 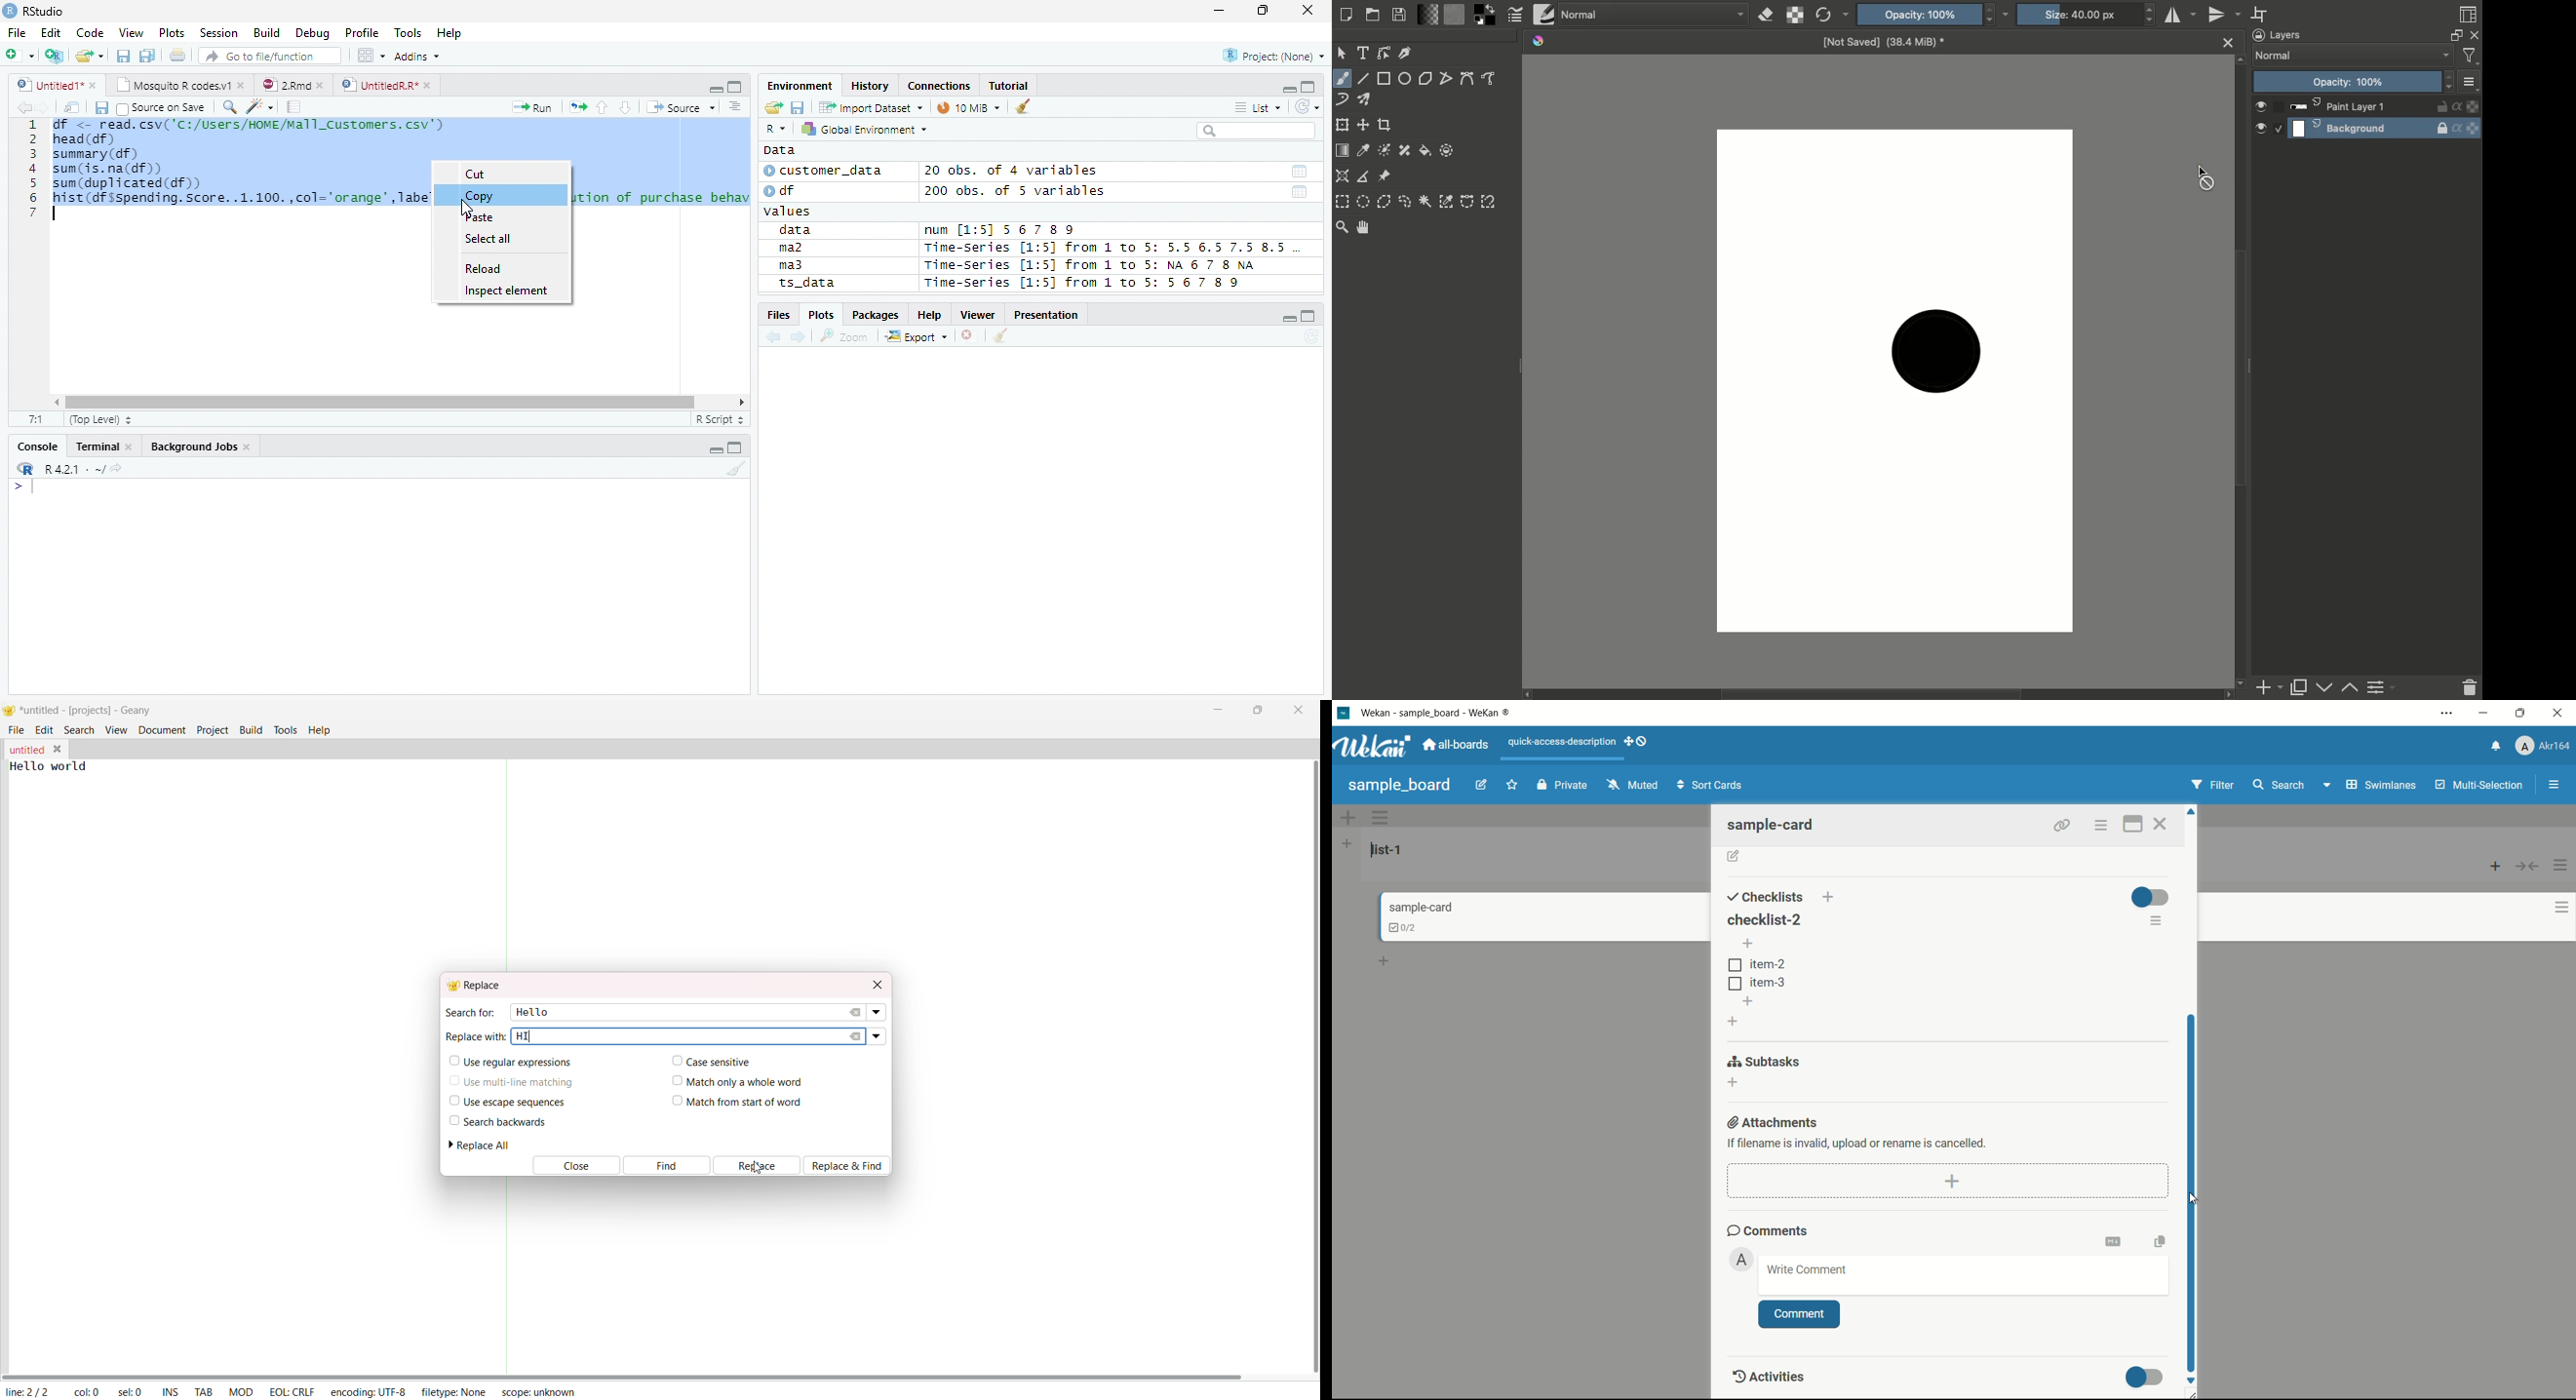 I want to click on Visible, so click(x=2264, y=129).